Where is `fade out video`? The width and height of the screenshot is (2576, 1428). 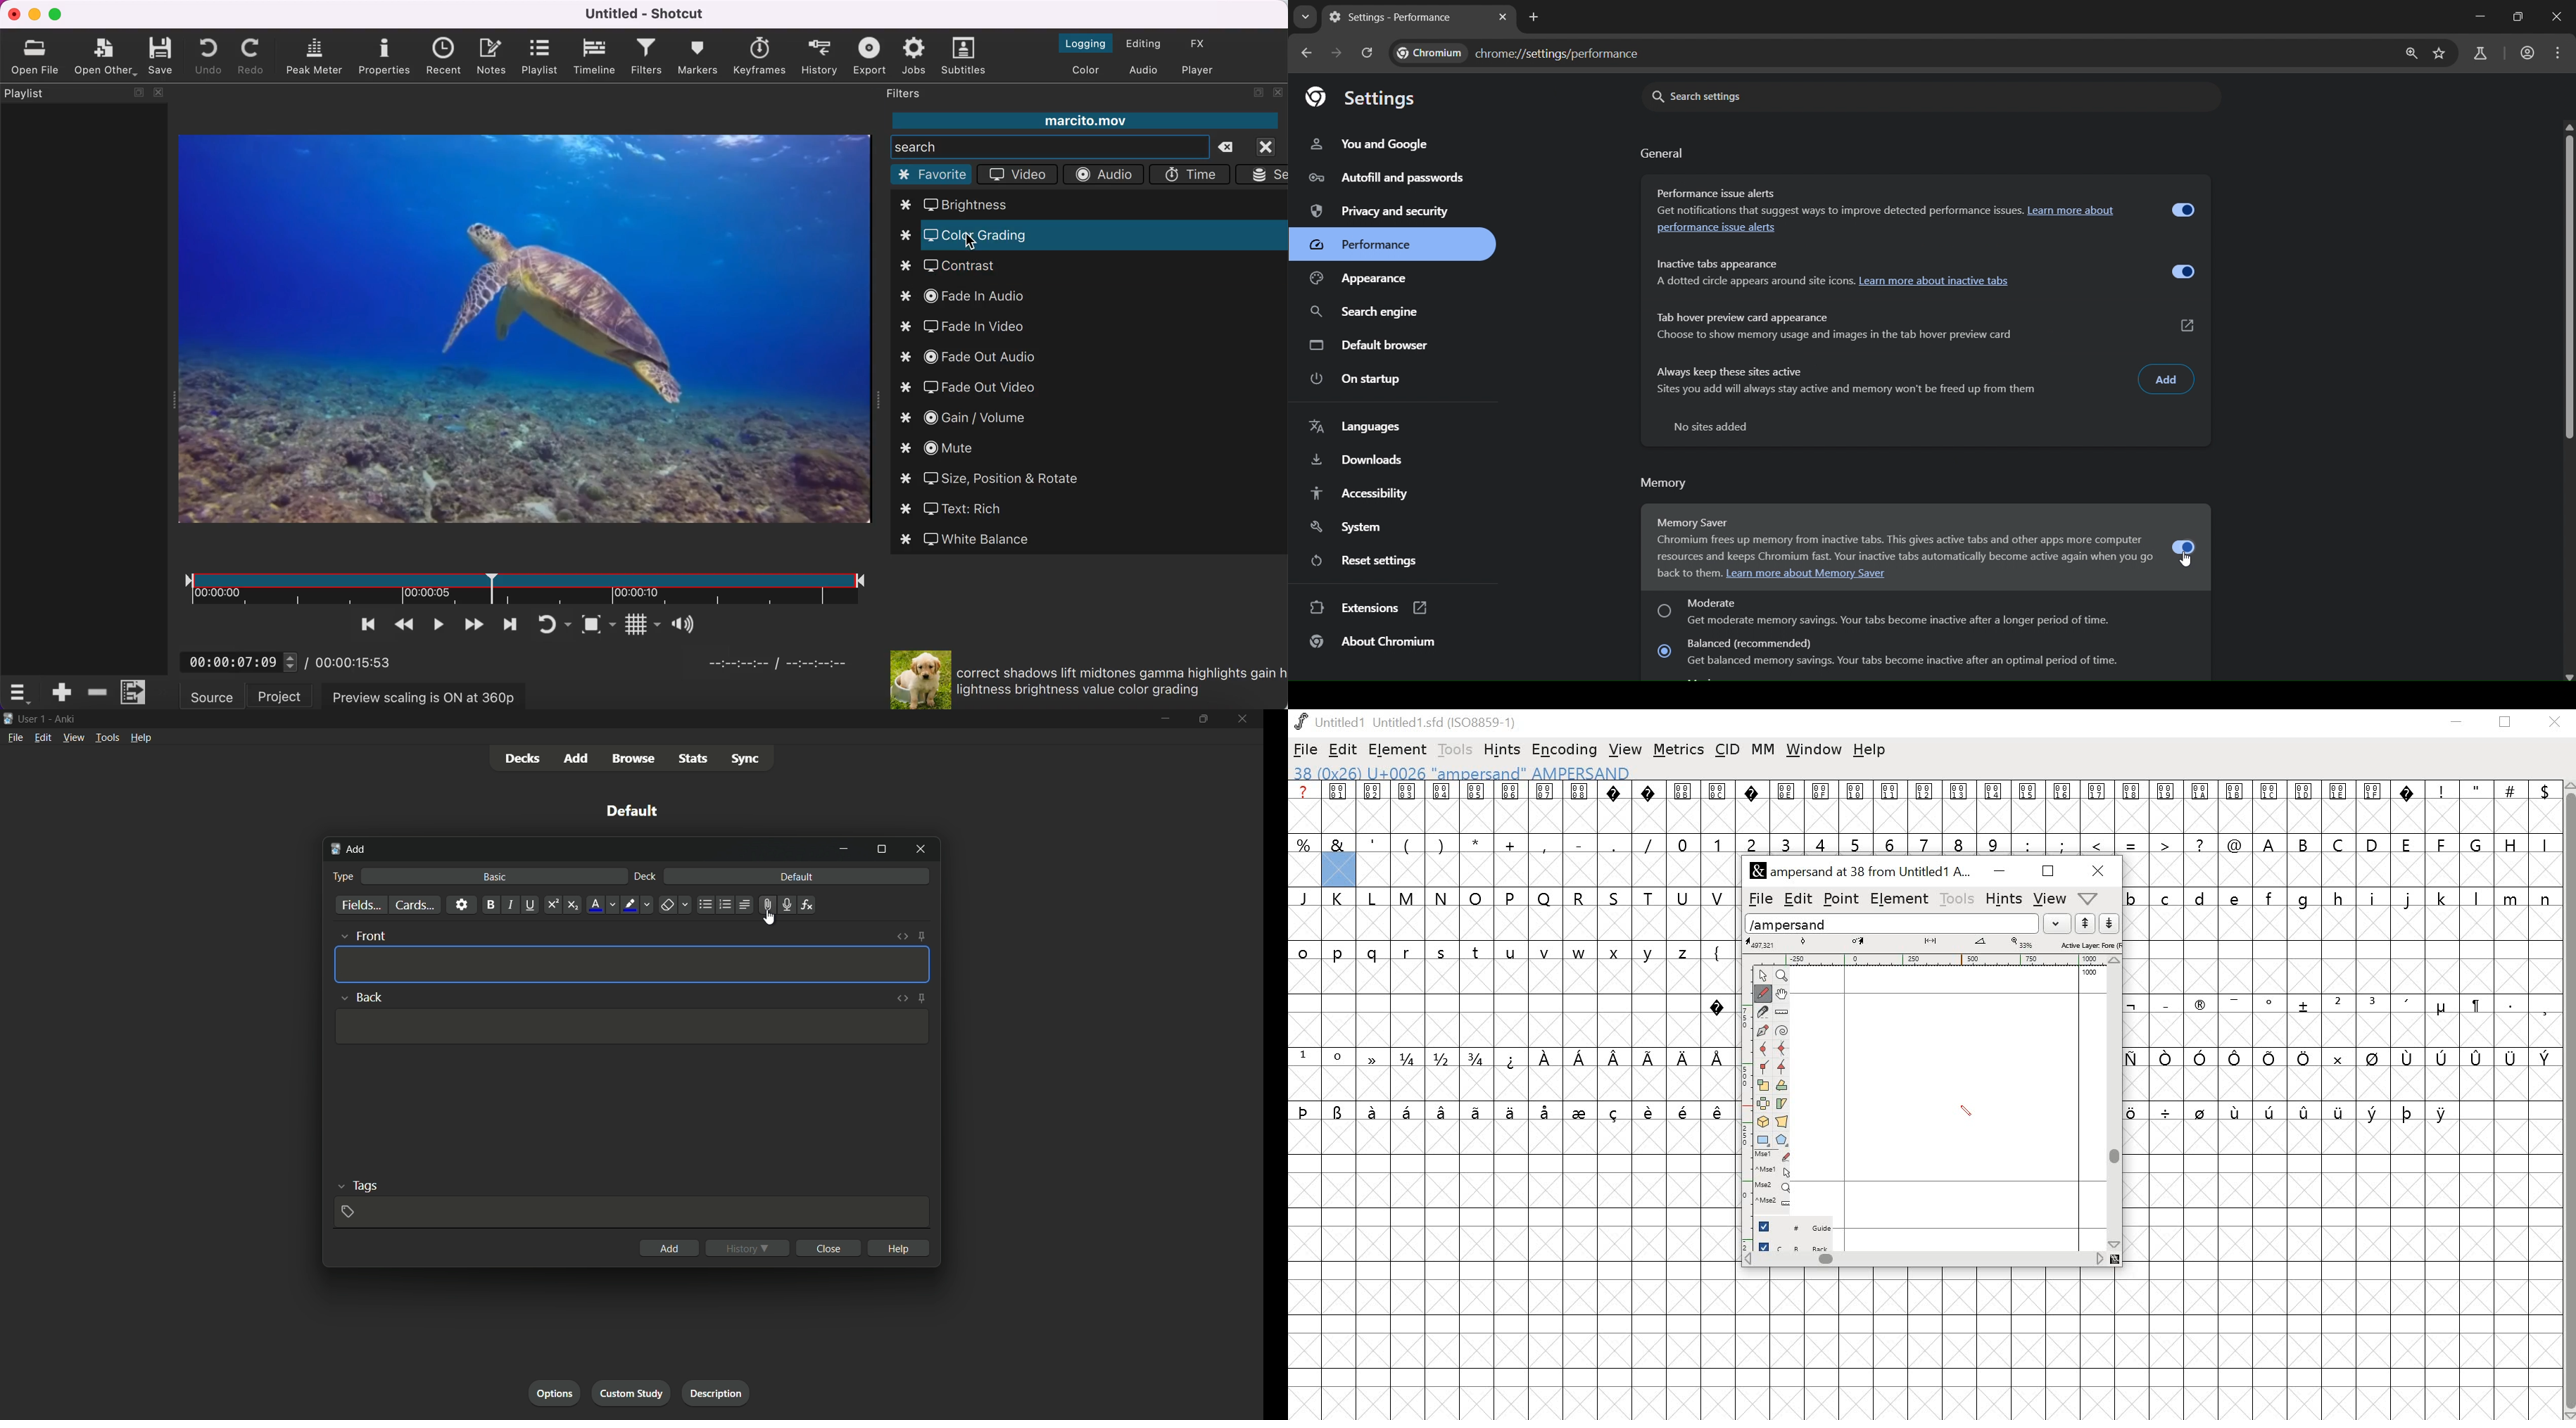
fade out video is located at coordinates (973, 388).